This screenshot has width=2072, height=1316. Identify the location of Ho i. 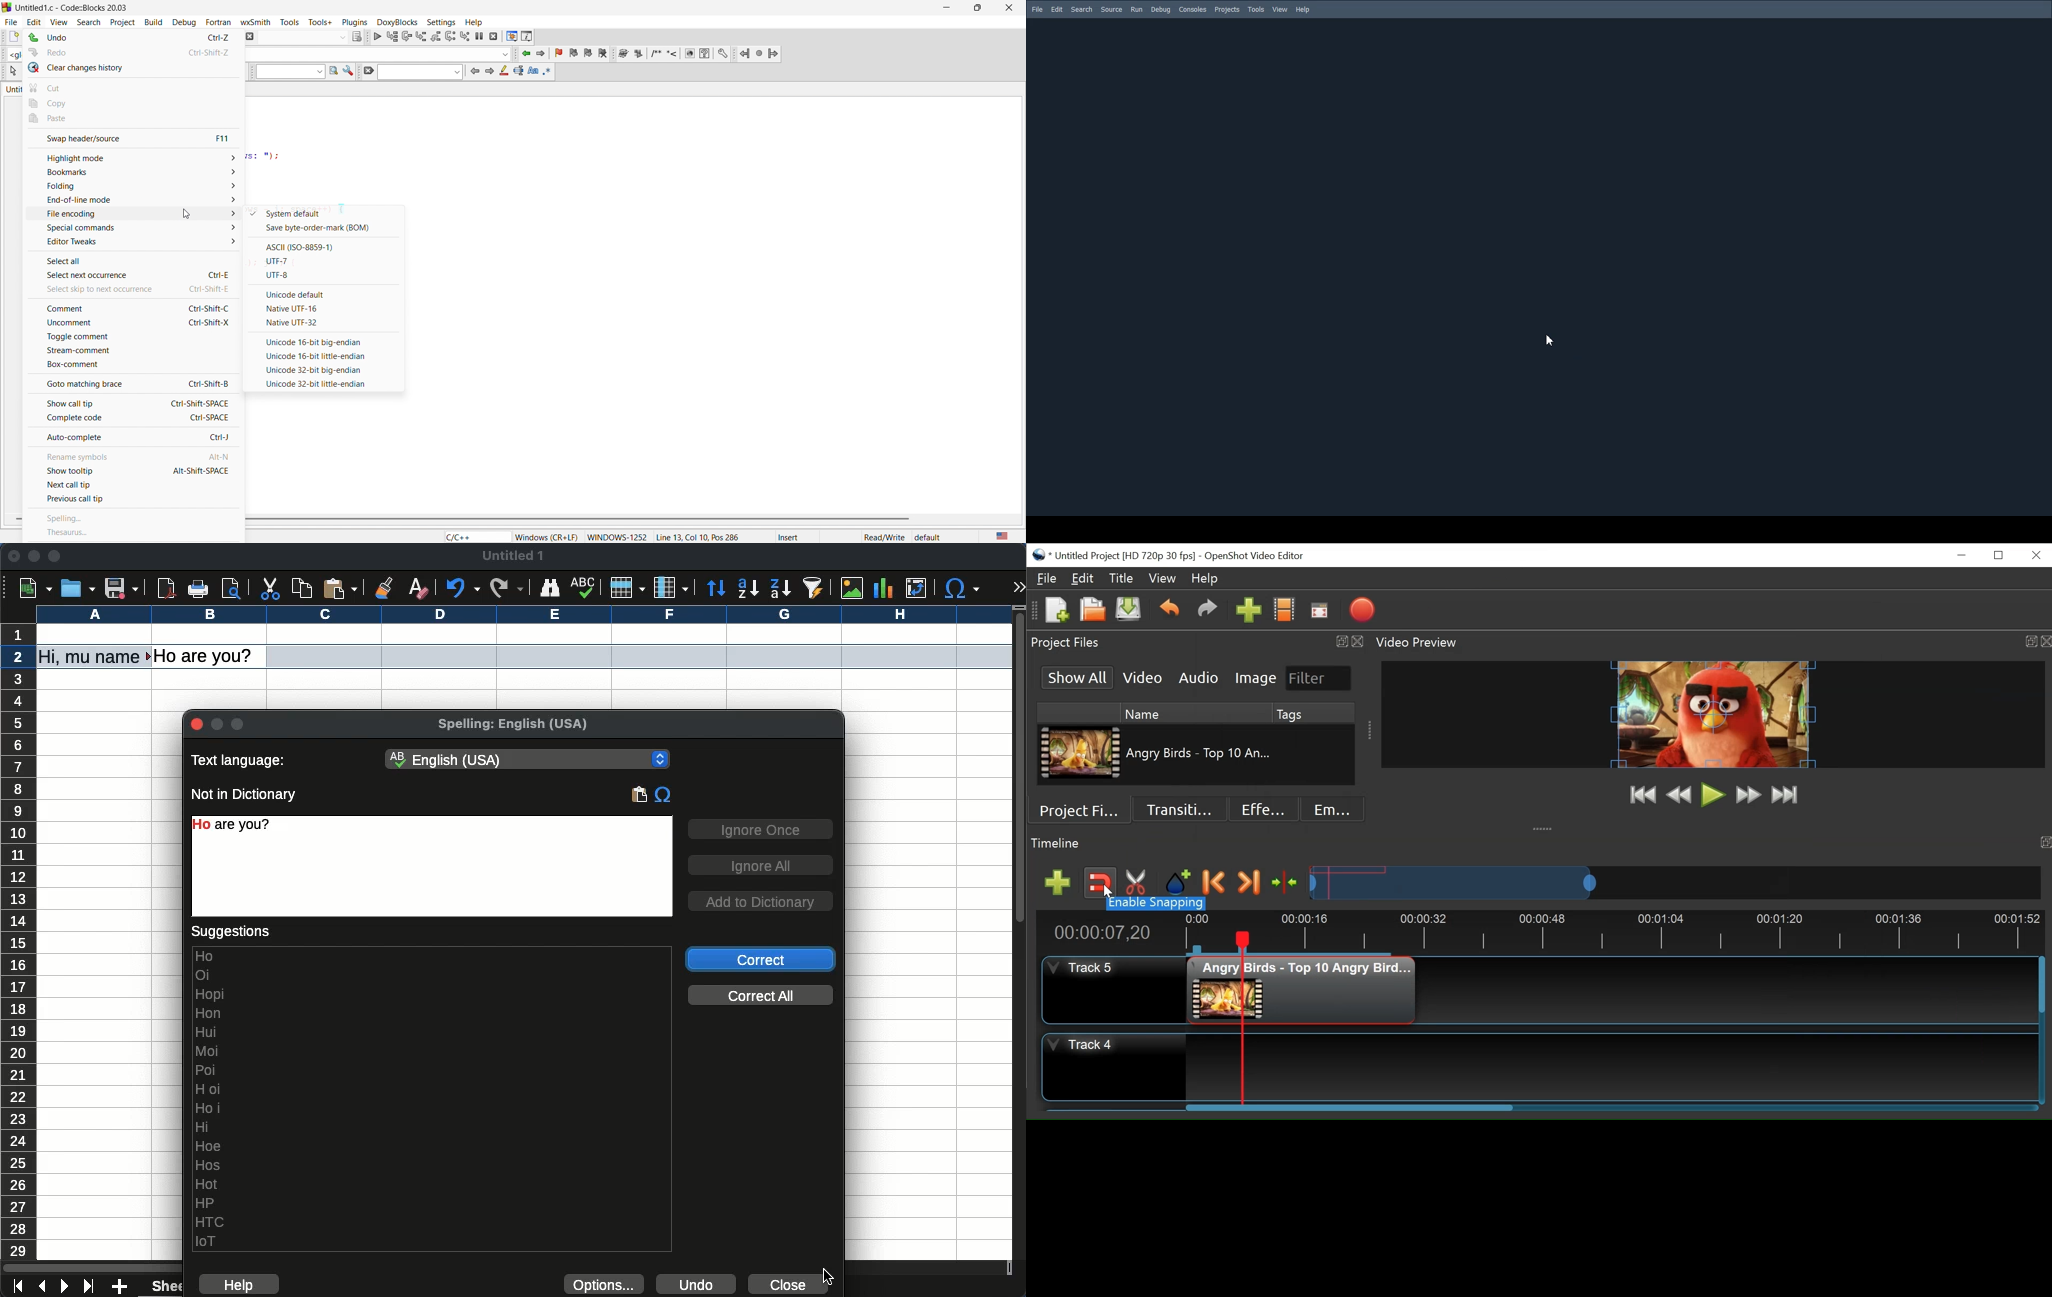
(208, 1108).